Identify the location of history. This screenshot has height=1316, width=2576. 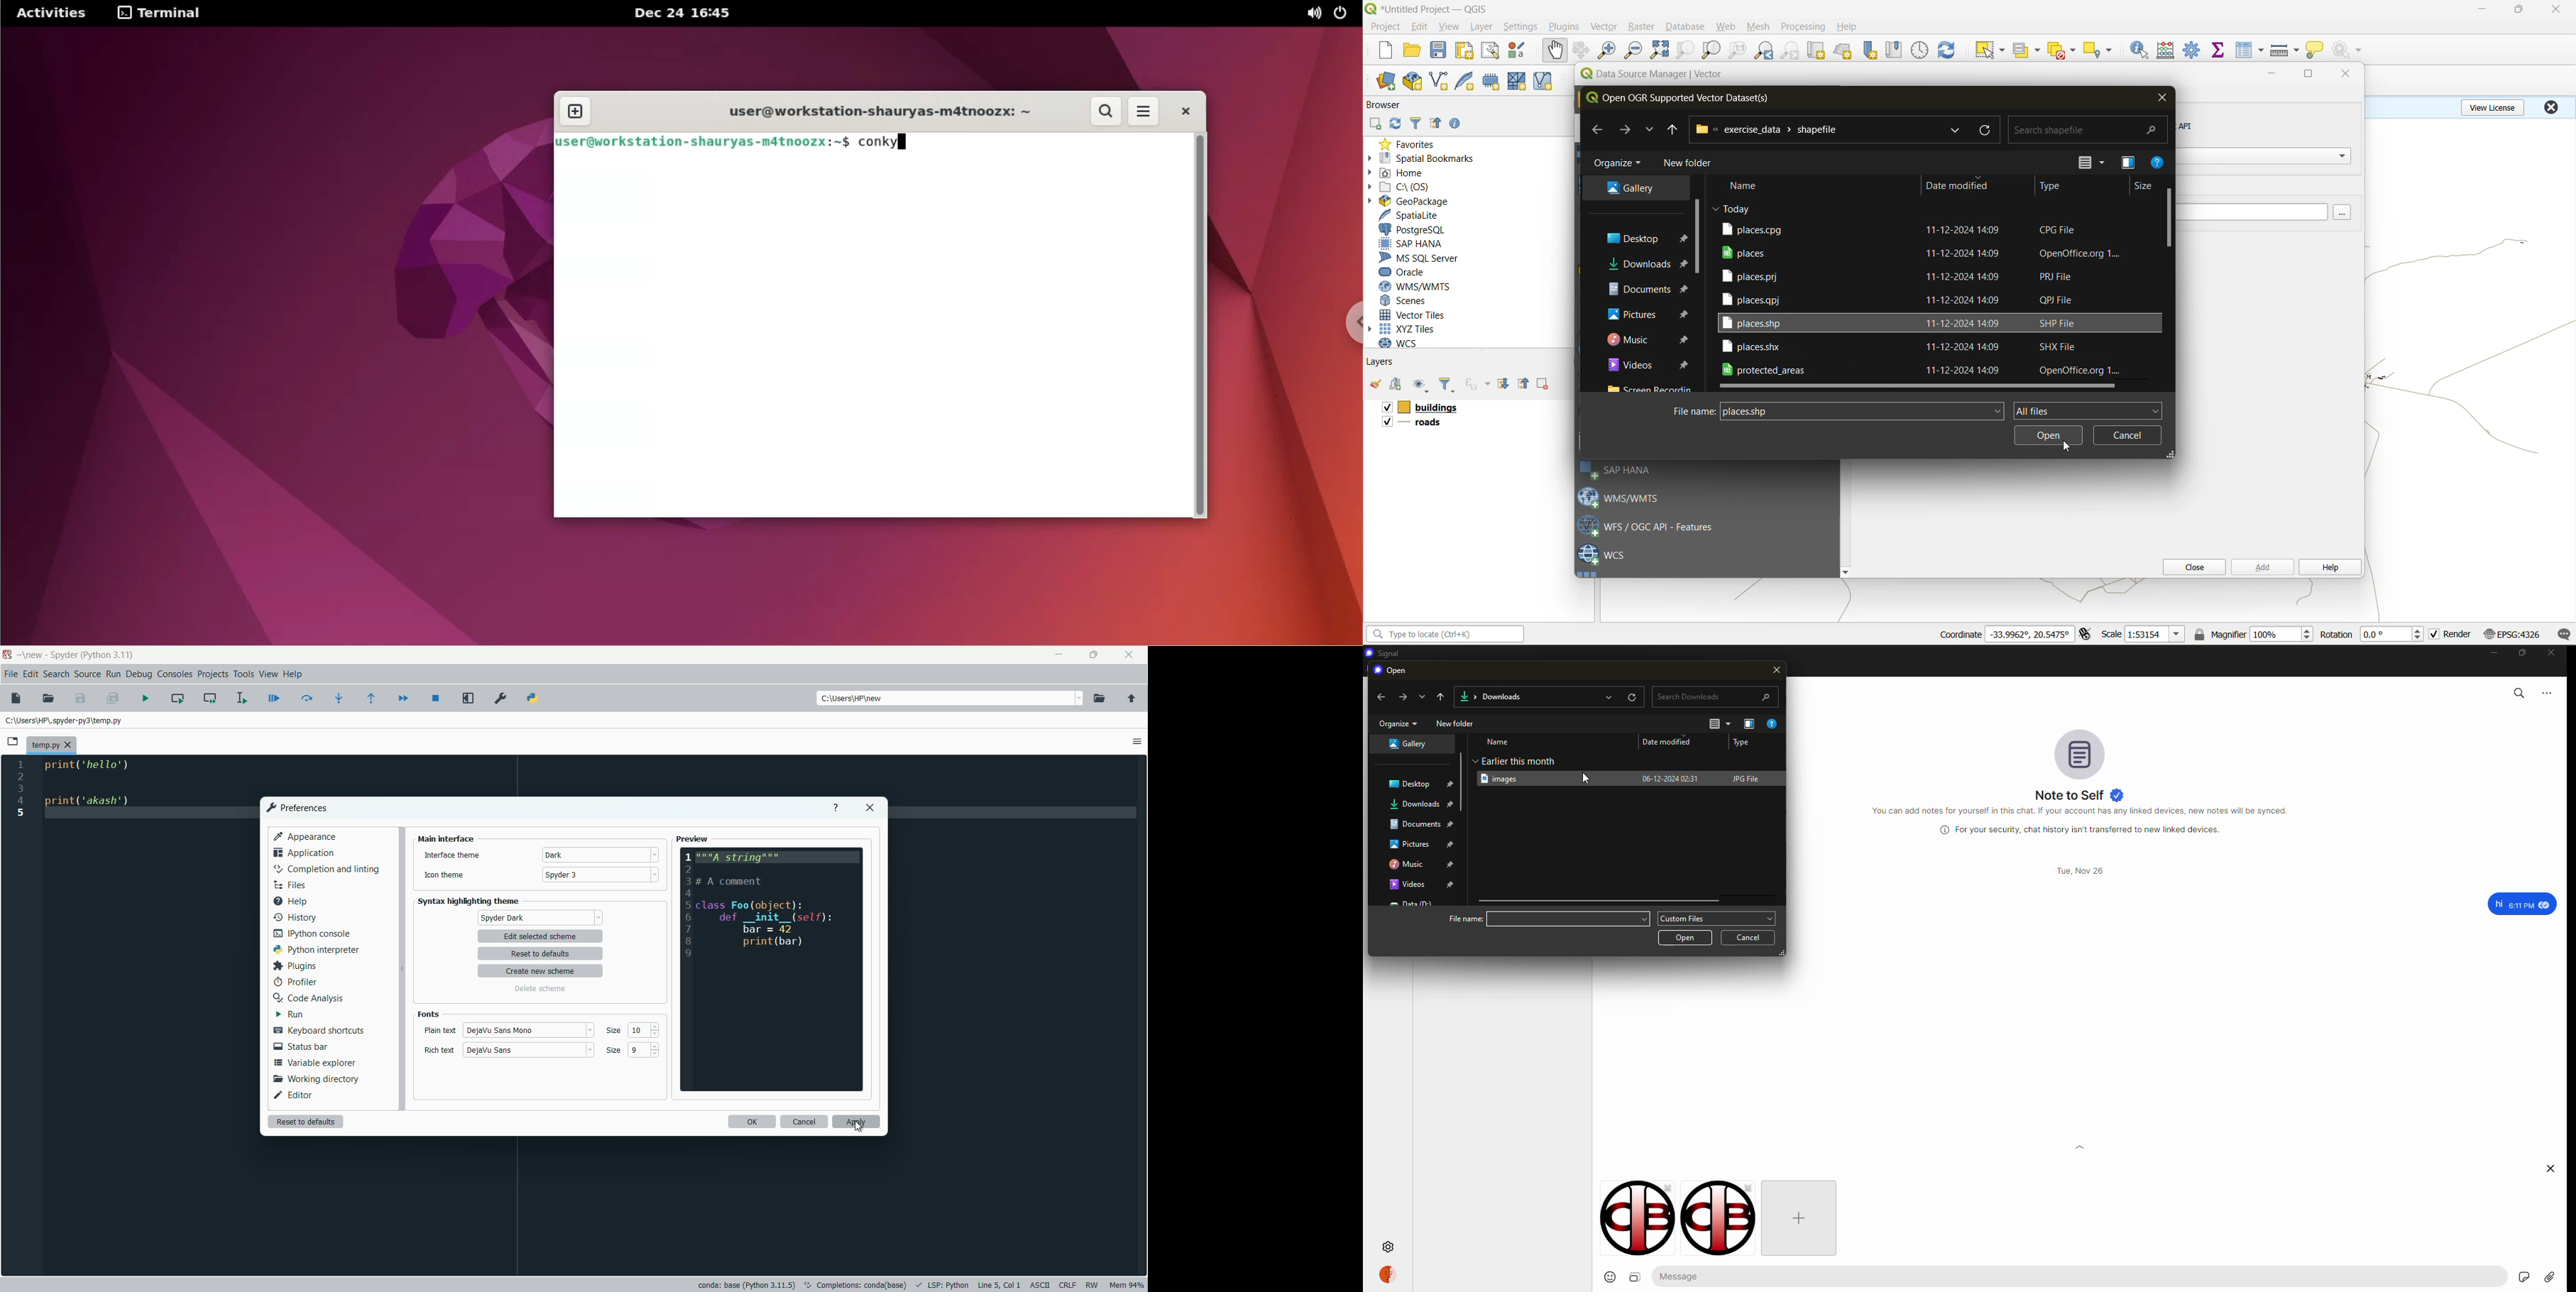
(294, 916).